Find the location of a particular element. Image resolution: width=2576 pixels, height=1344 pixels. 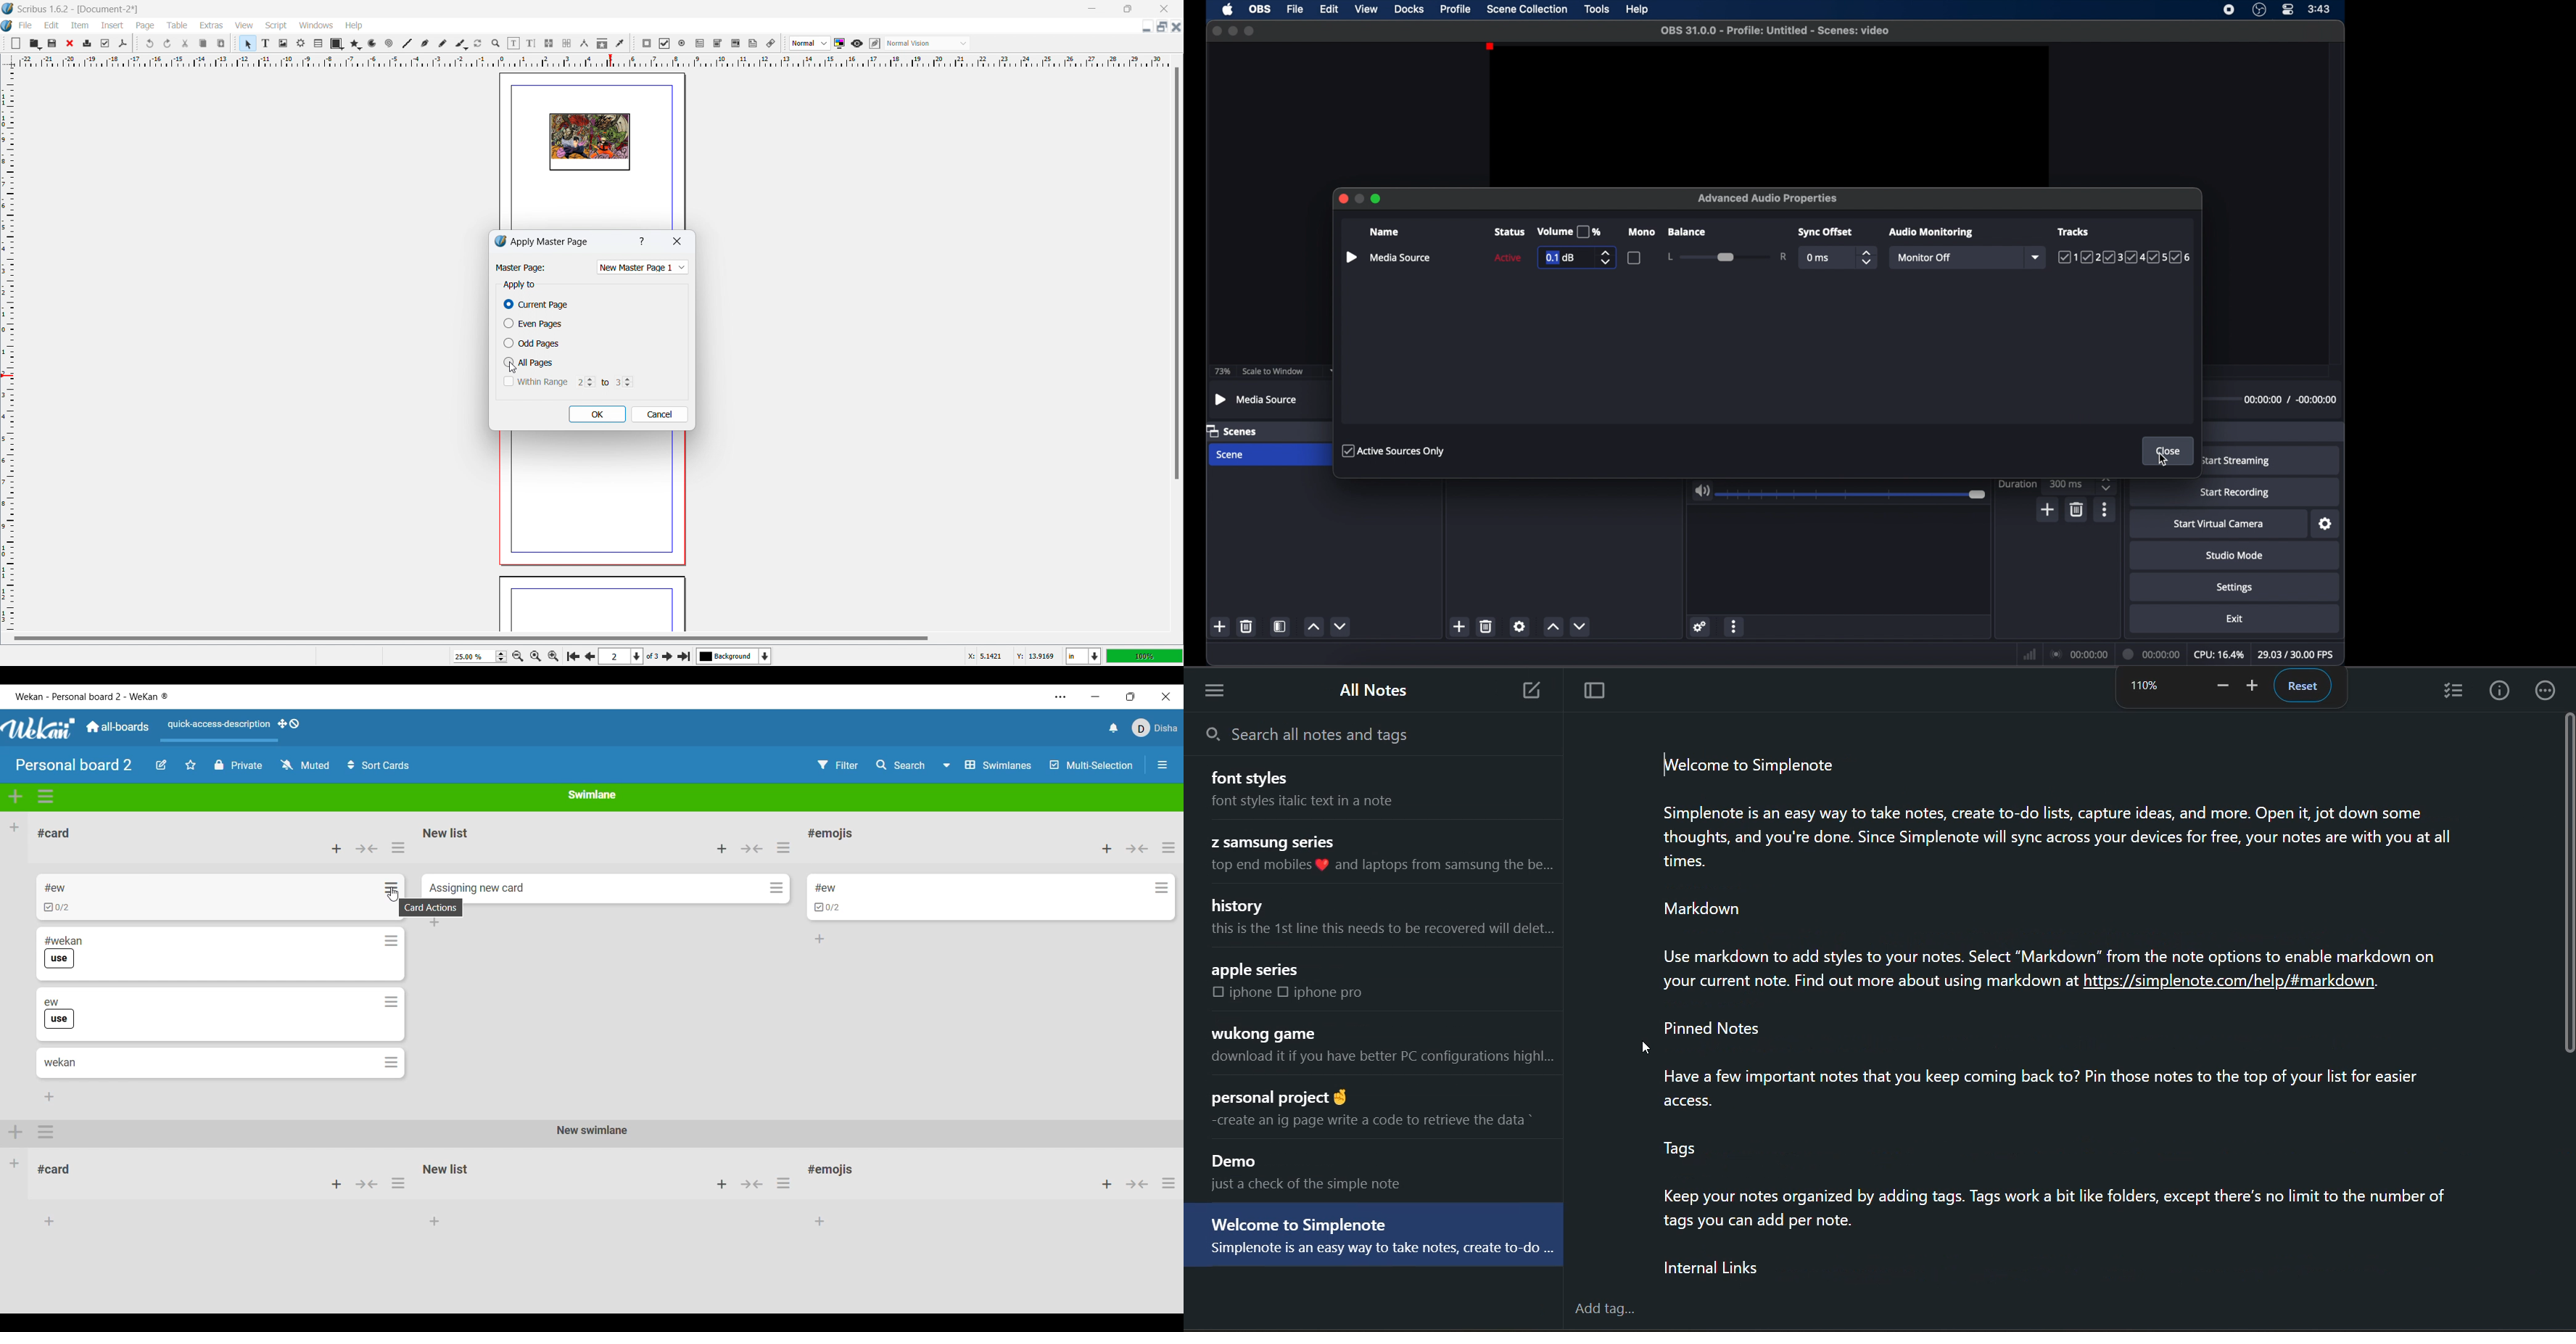

apply master page is located at coordinates (550, 241).